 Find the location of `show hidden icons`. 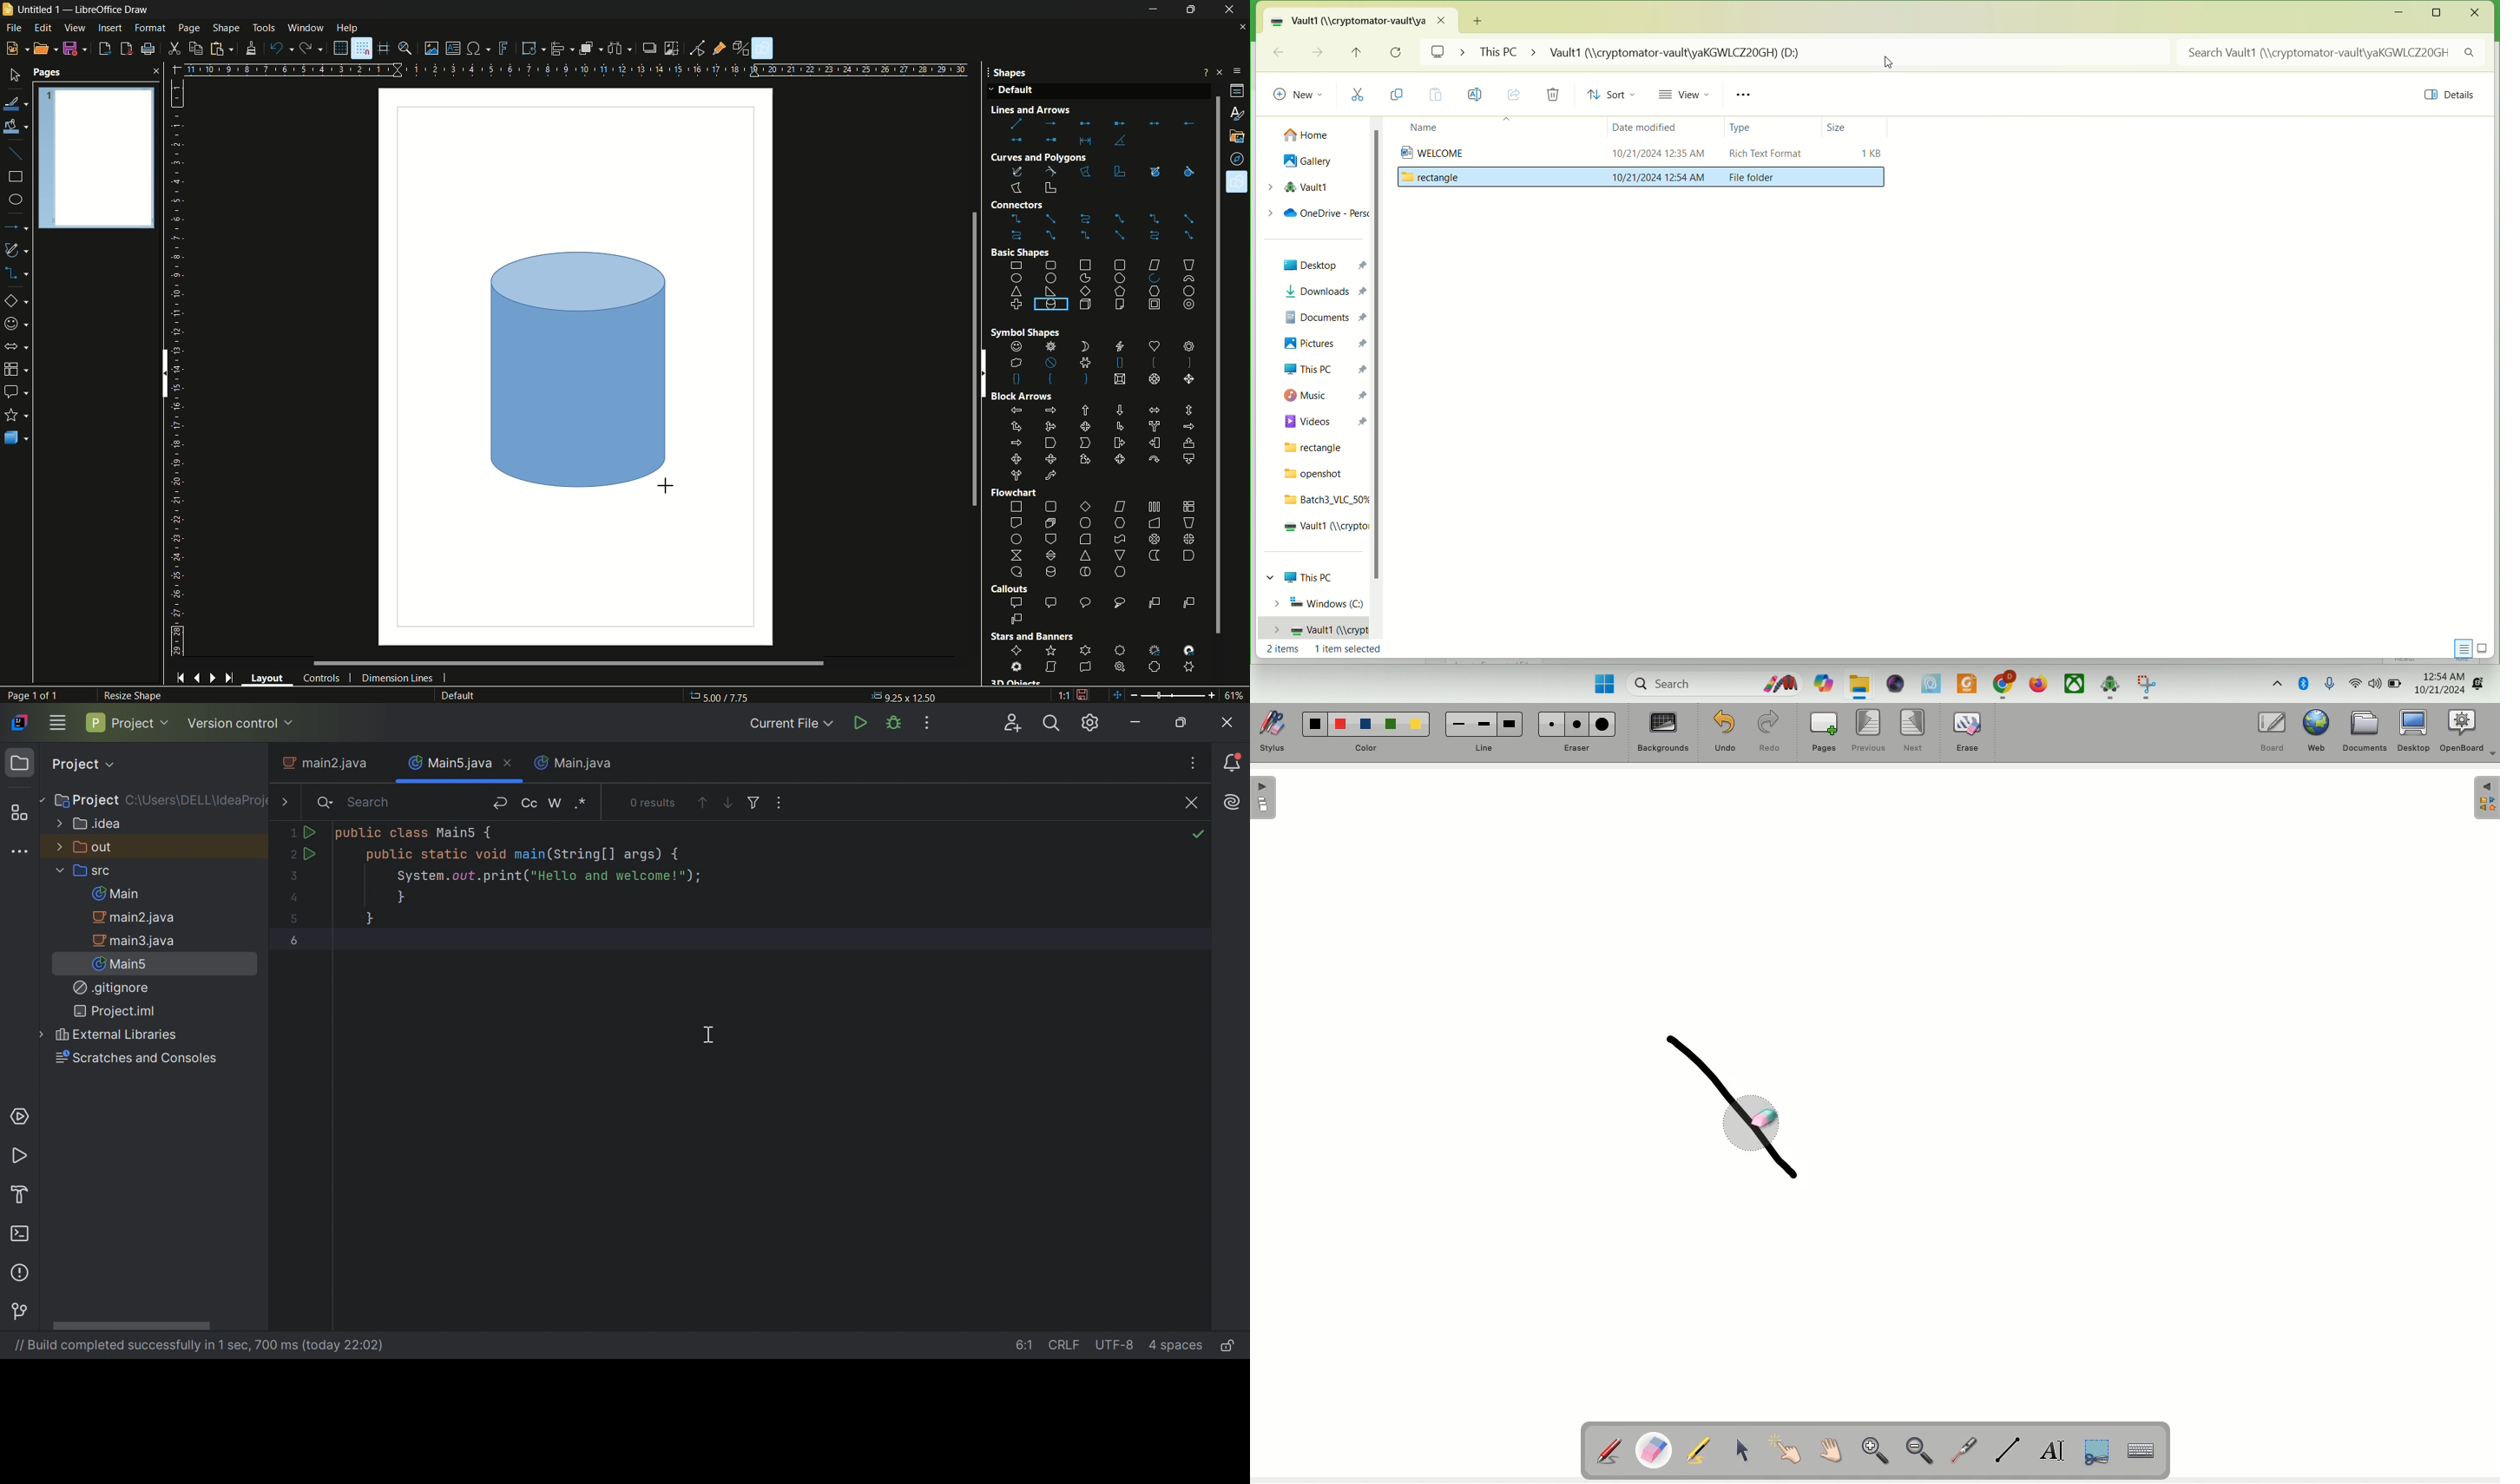

show hidden icons is located at coordinates (2275, 681).